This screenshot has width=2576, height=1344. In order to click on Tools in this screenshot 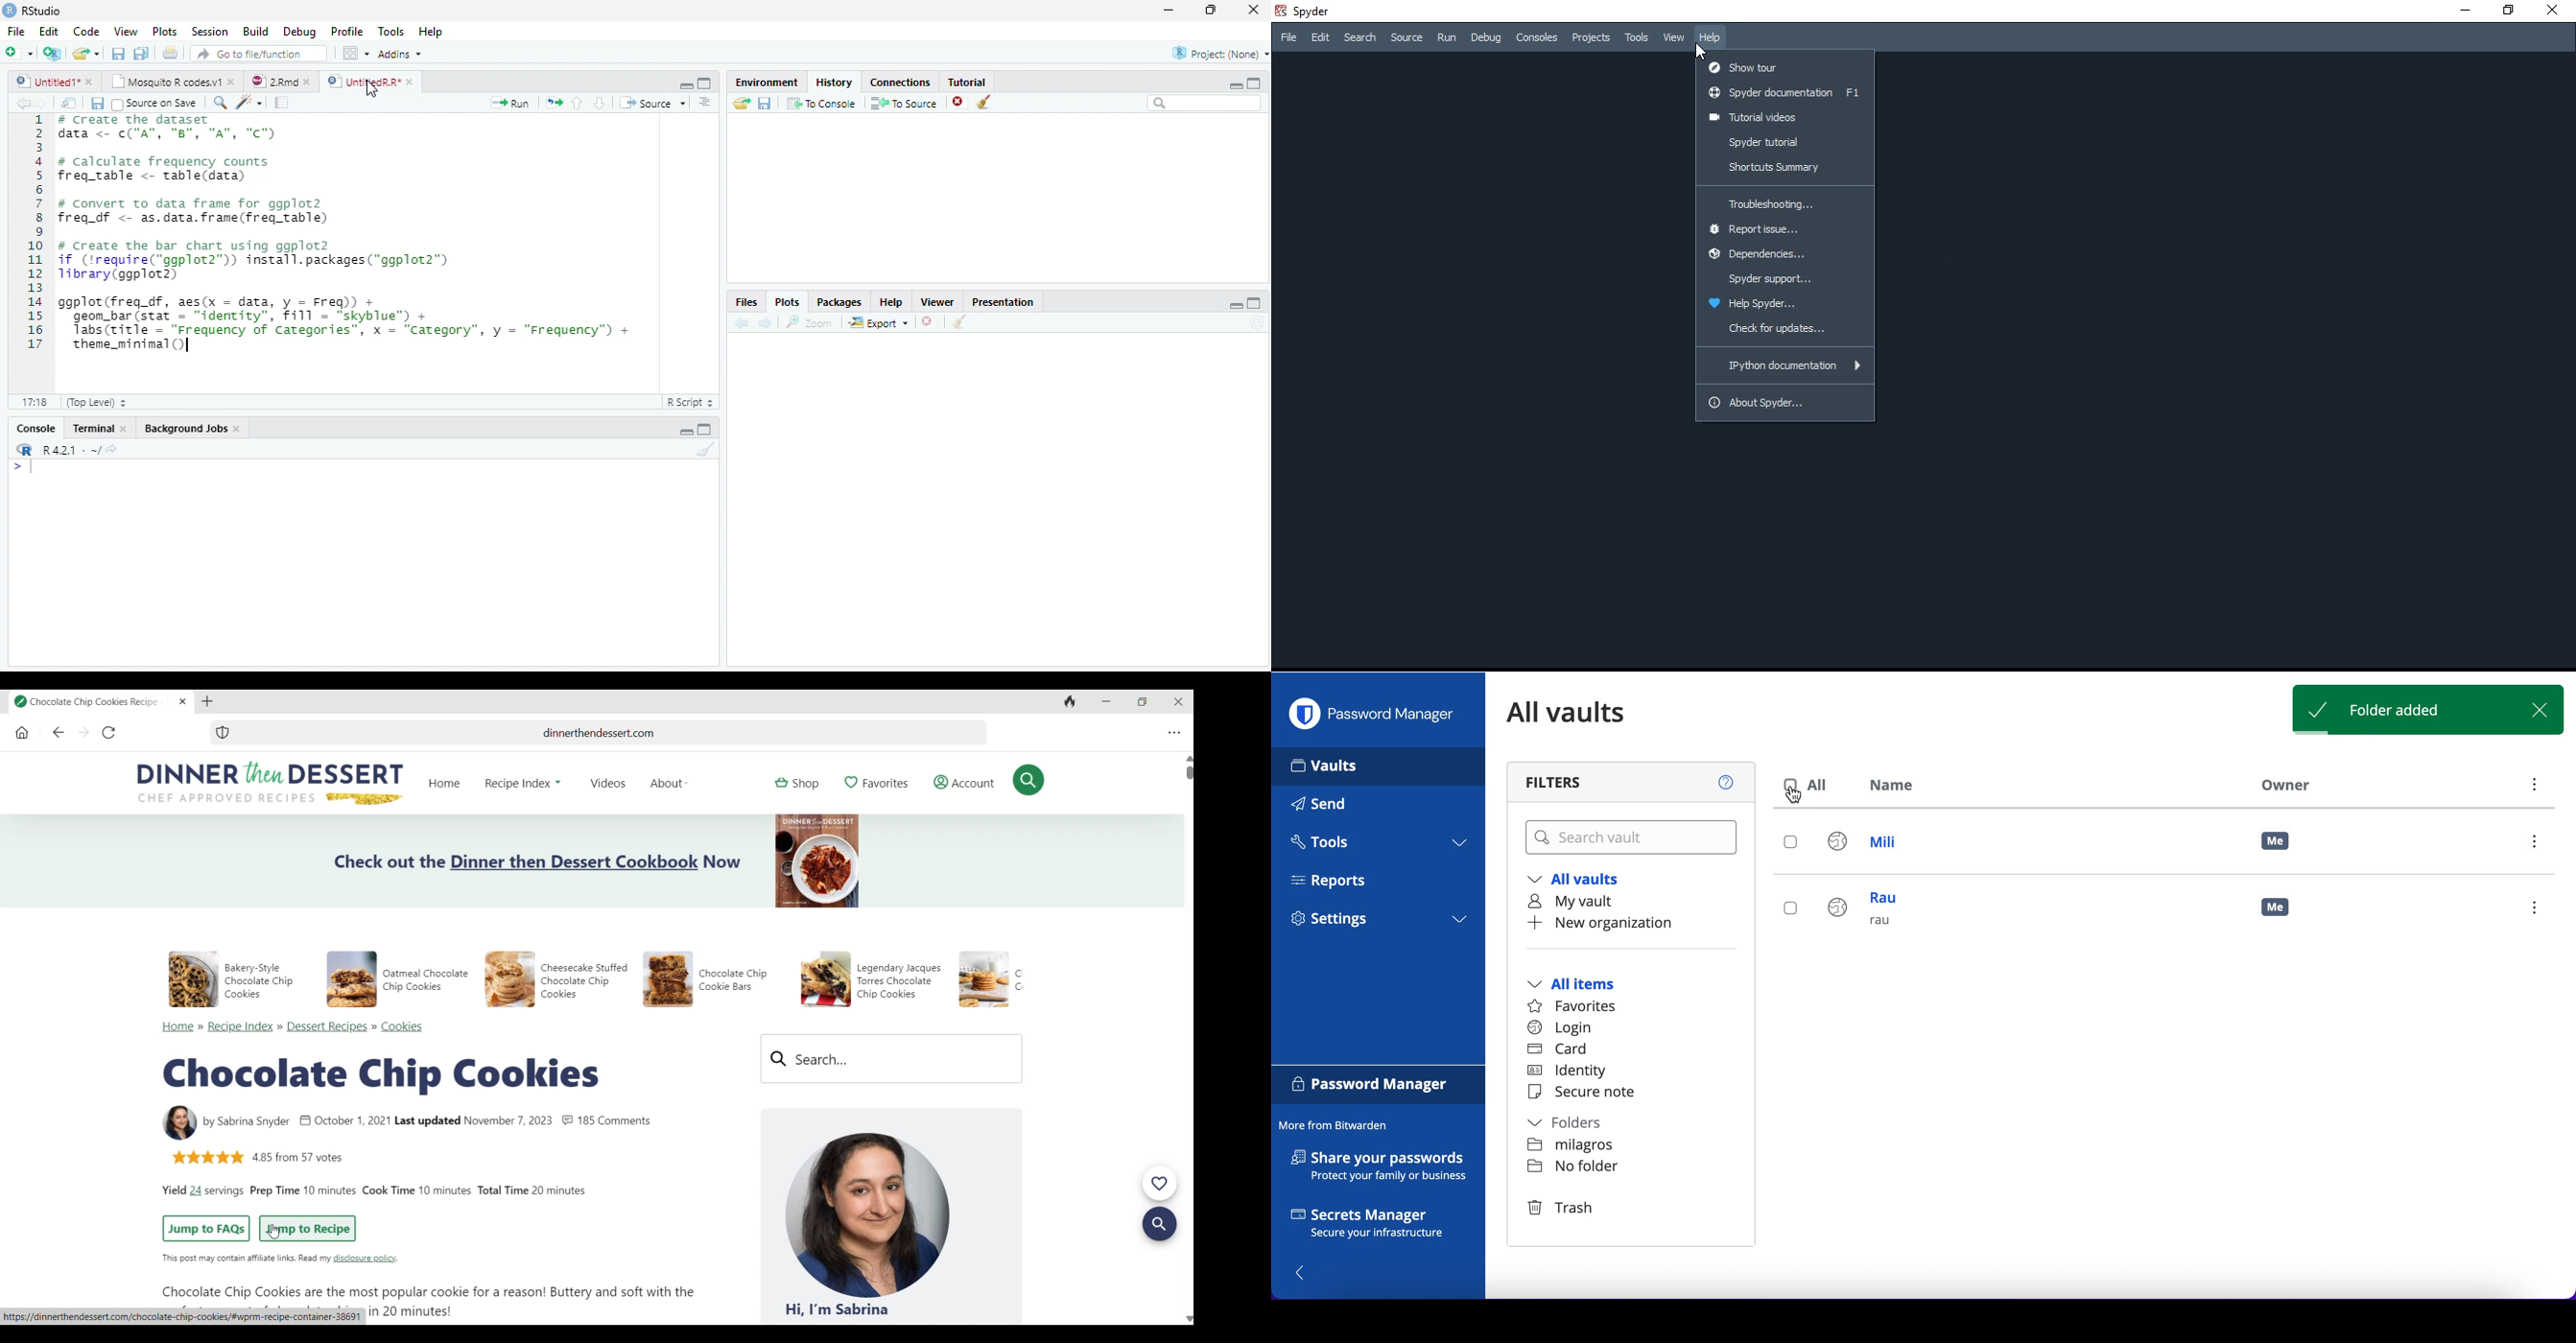, I will do `click(394, 32)`.